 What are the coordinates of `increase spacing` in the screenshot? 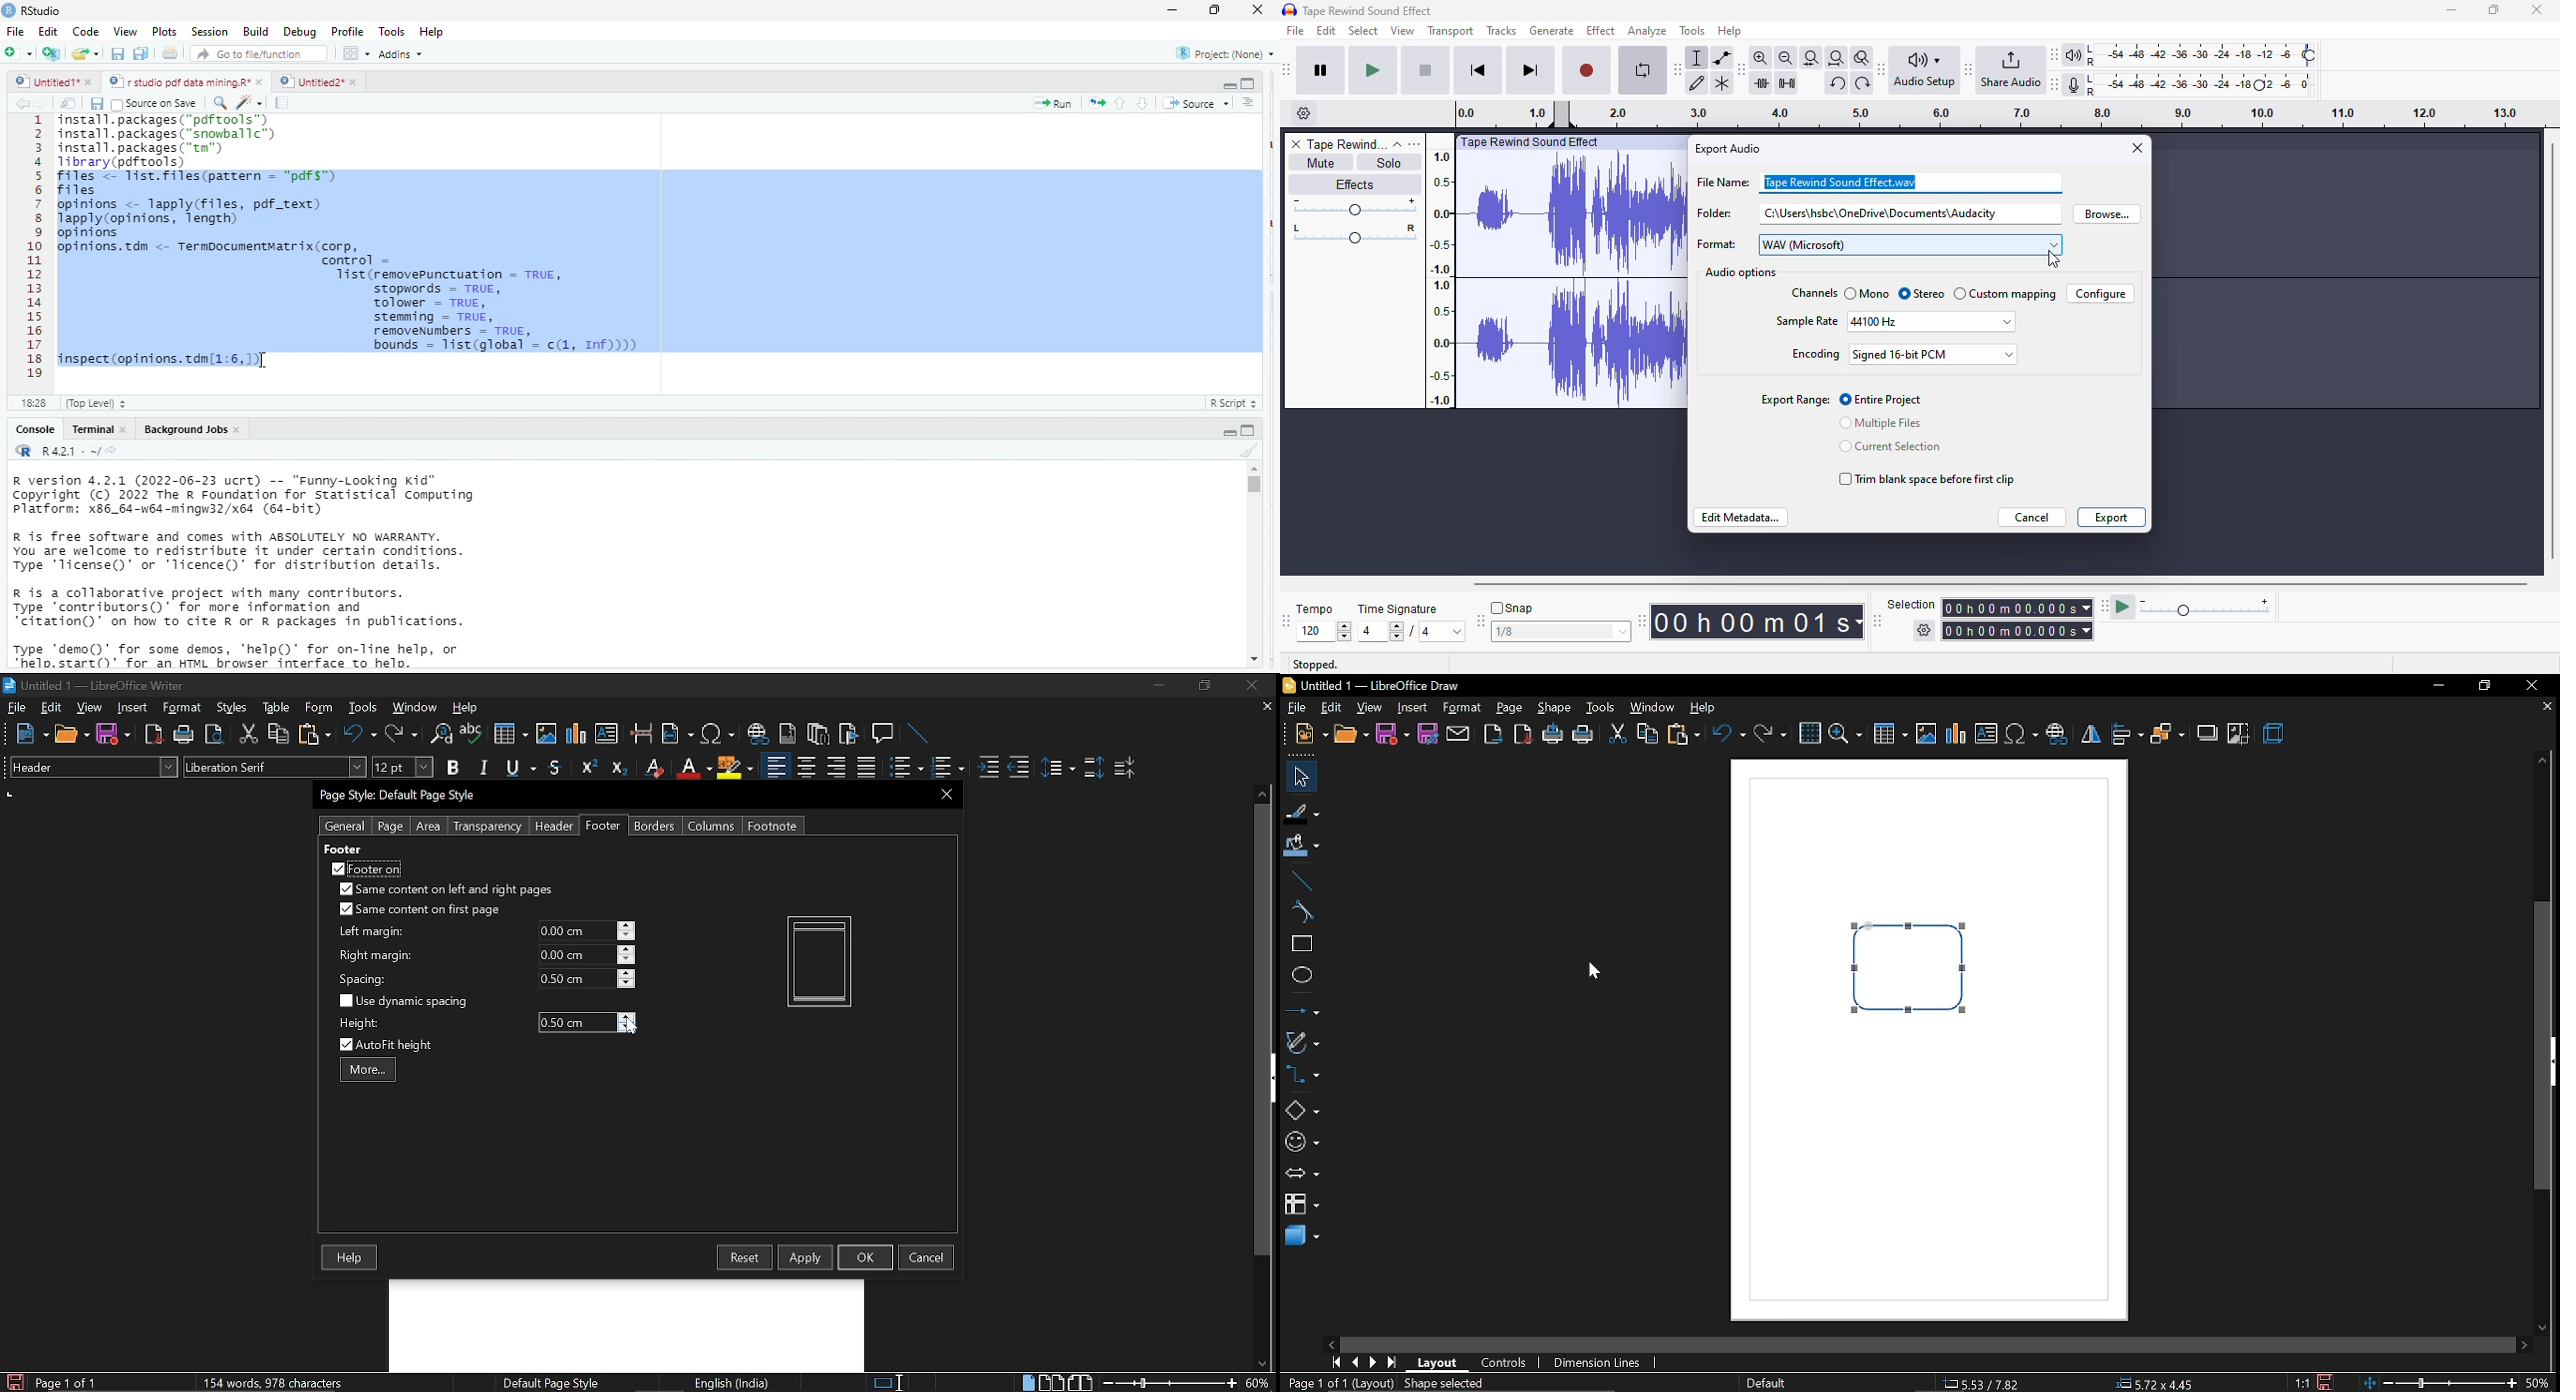 It's located at (627, 972).